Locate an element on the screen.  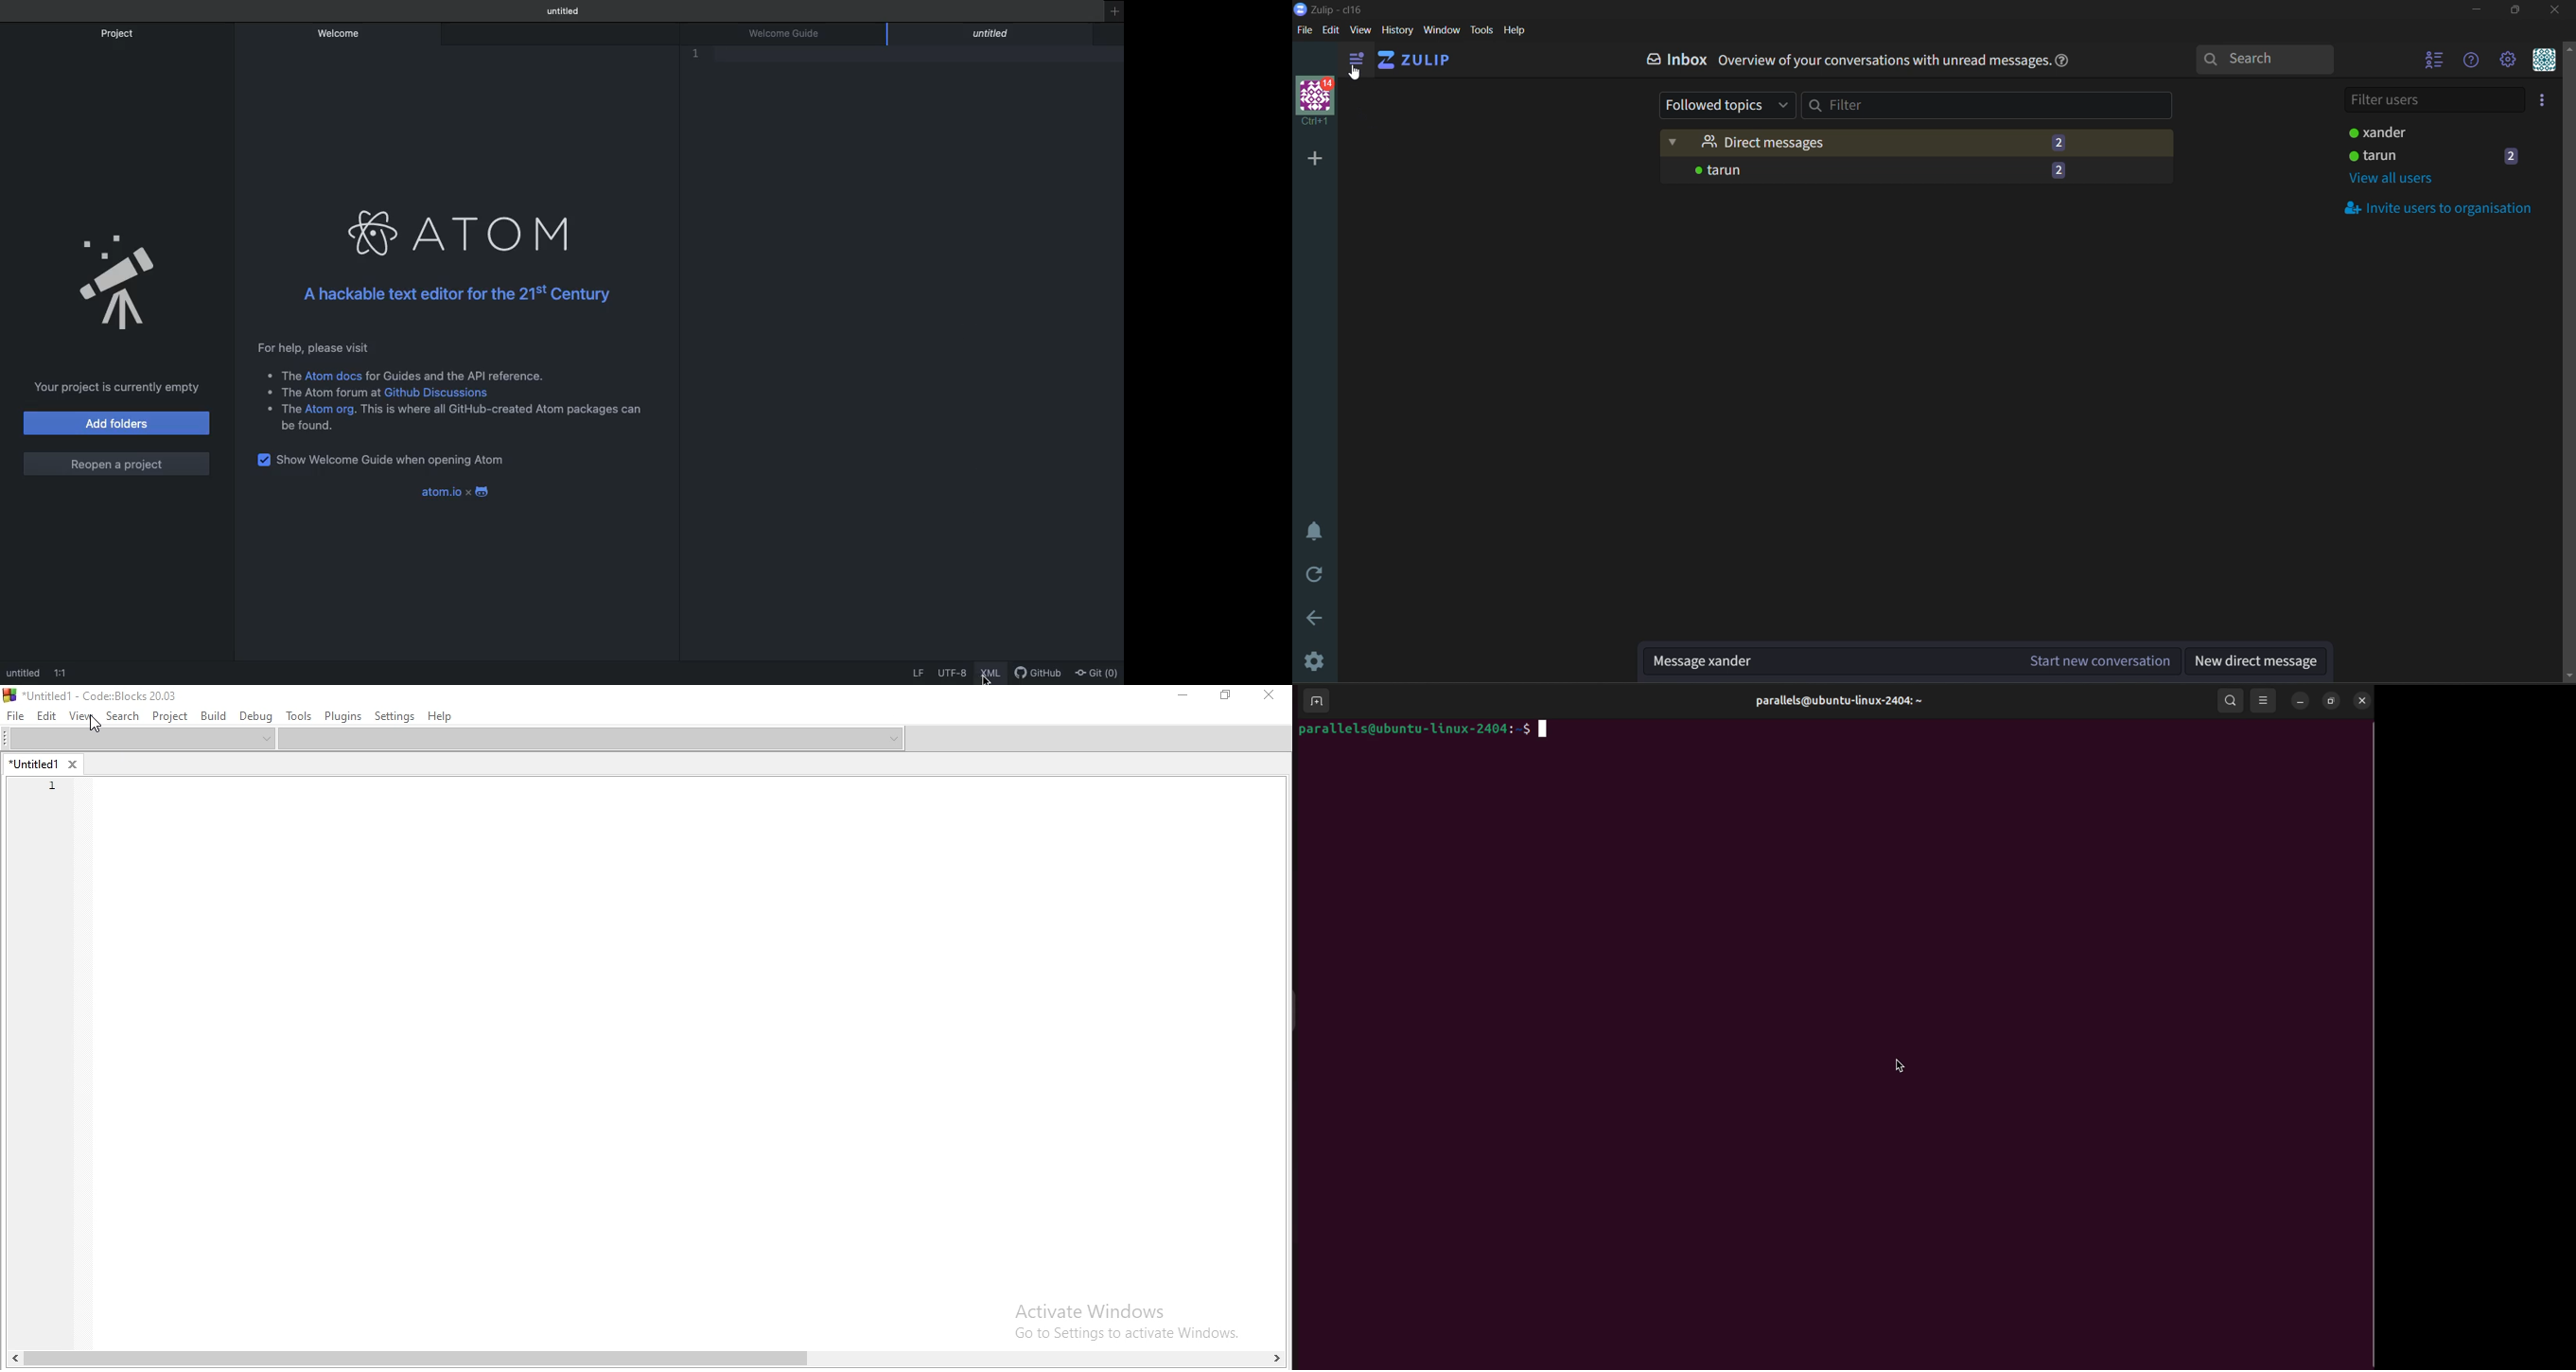
Line numbering is located at coordinates (715, 59).